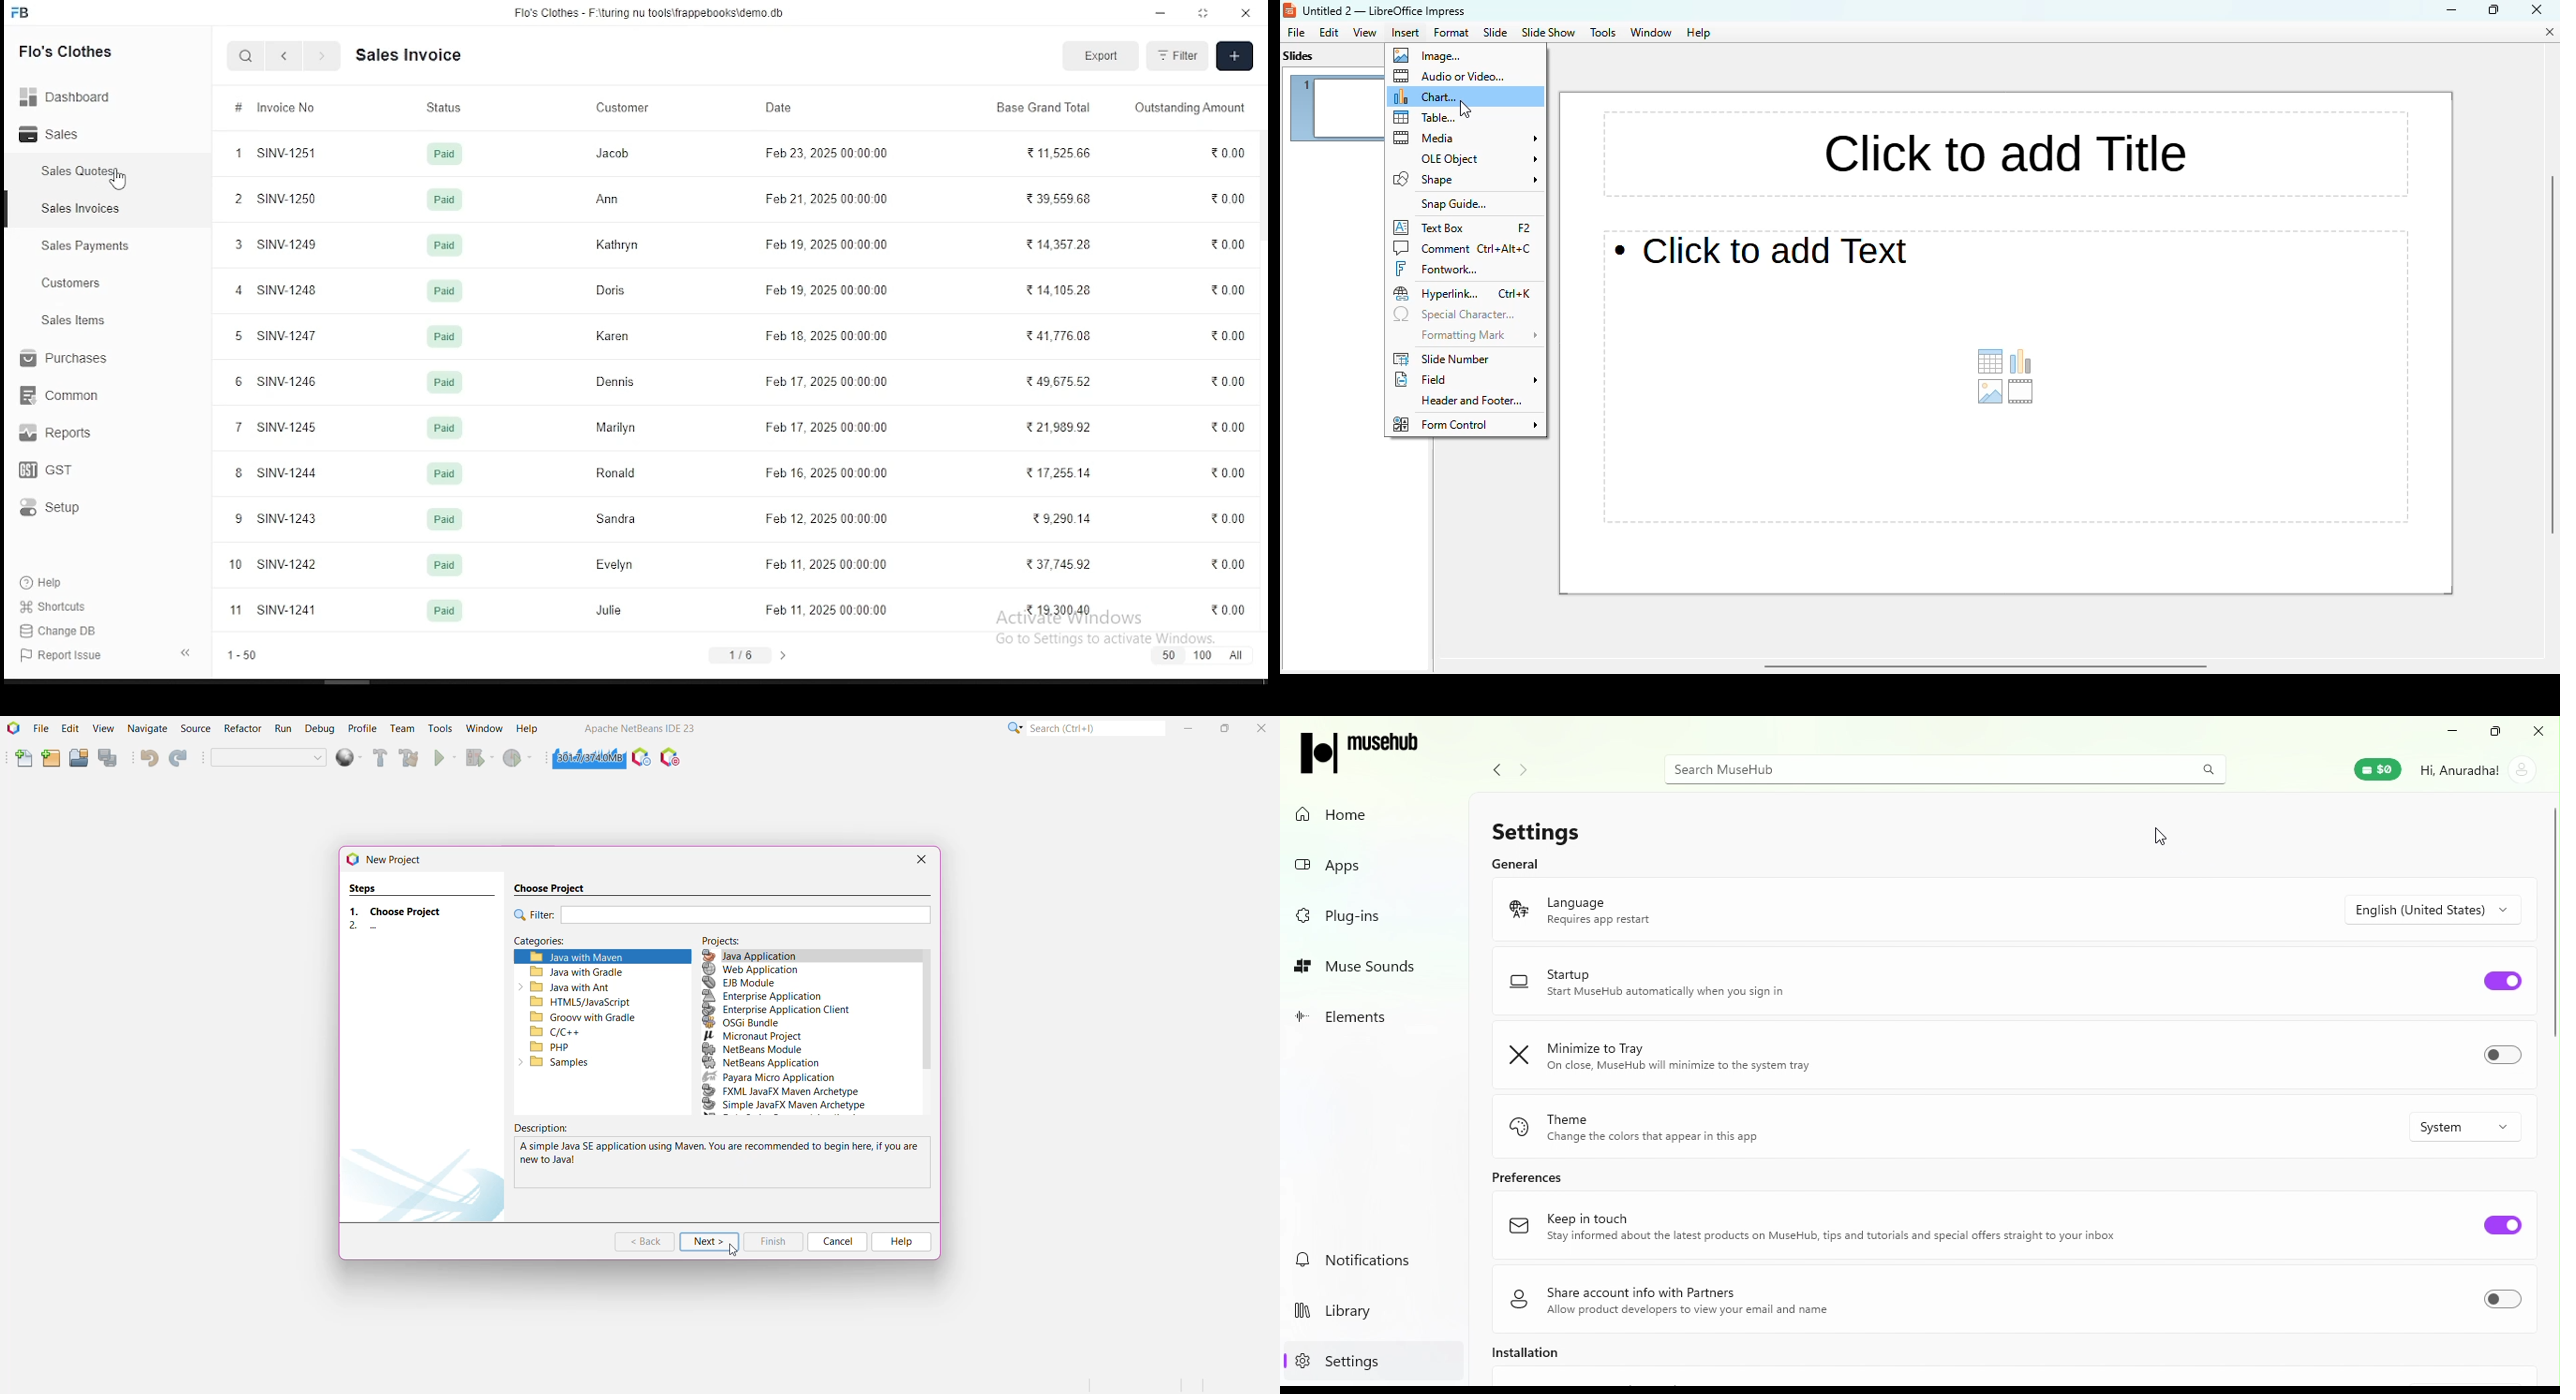  I want to click on scroll bar, so click(2552, 925).